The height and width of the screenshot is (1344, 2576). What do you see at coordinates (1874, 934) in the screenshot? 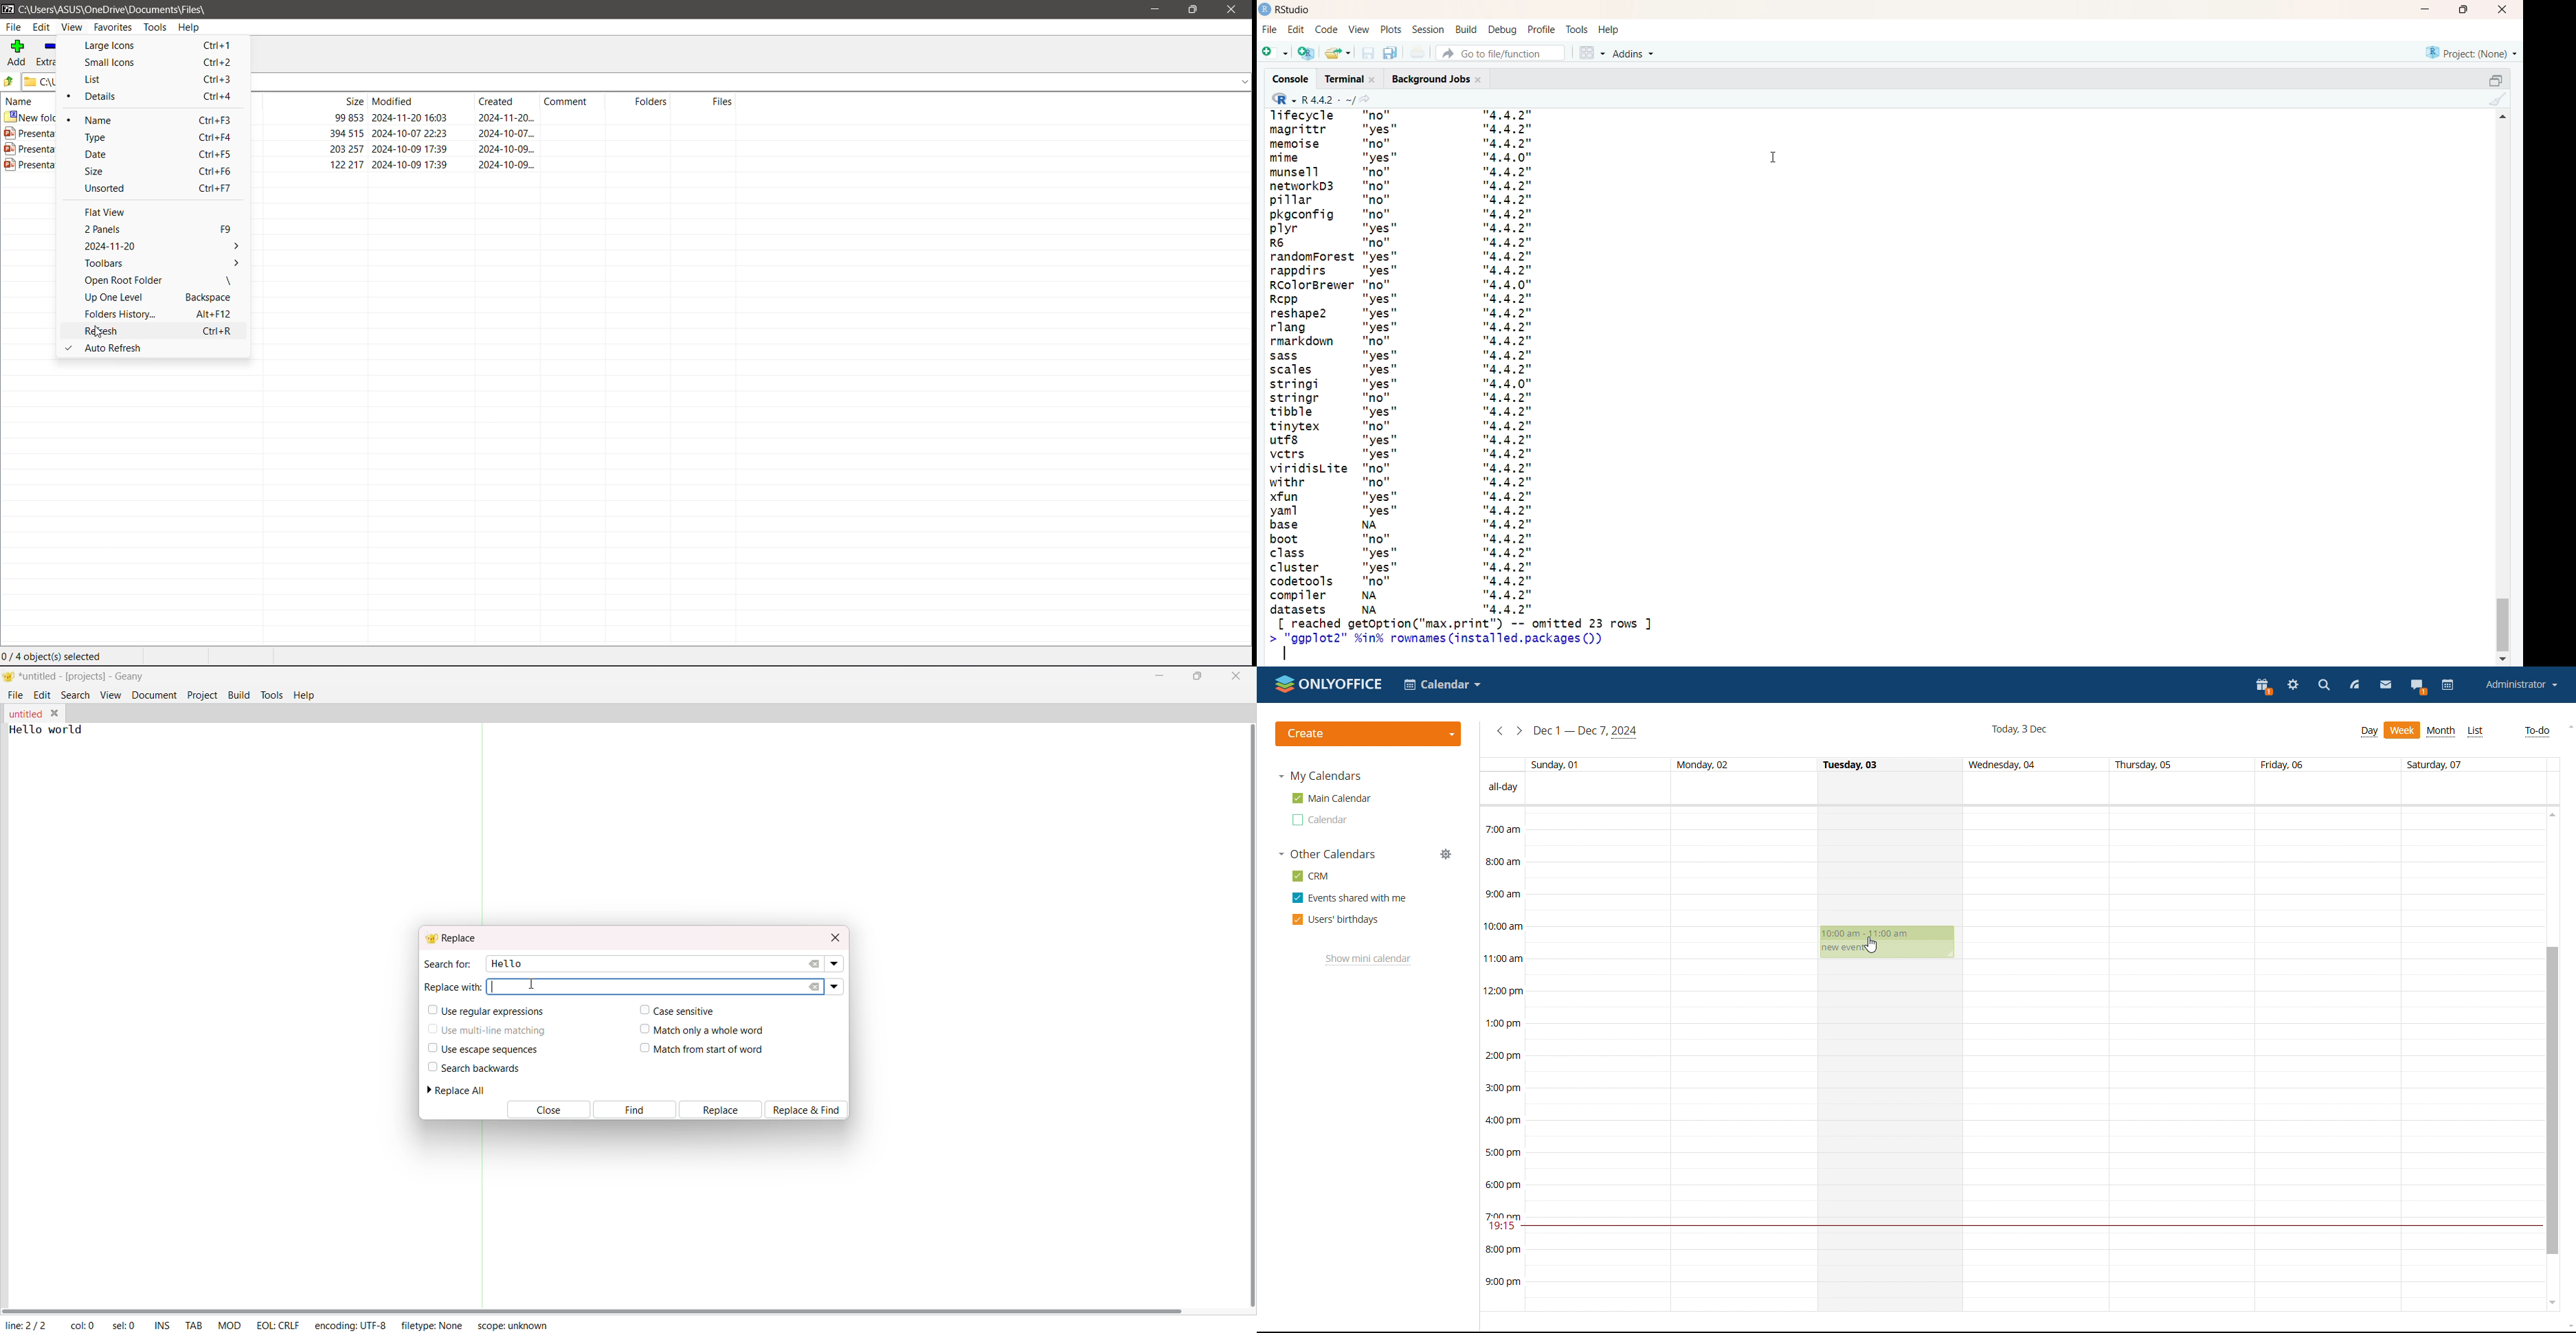
I see `10:00 am - 11:00 am` at bounding box center [1874, 934].